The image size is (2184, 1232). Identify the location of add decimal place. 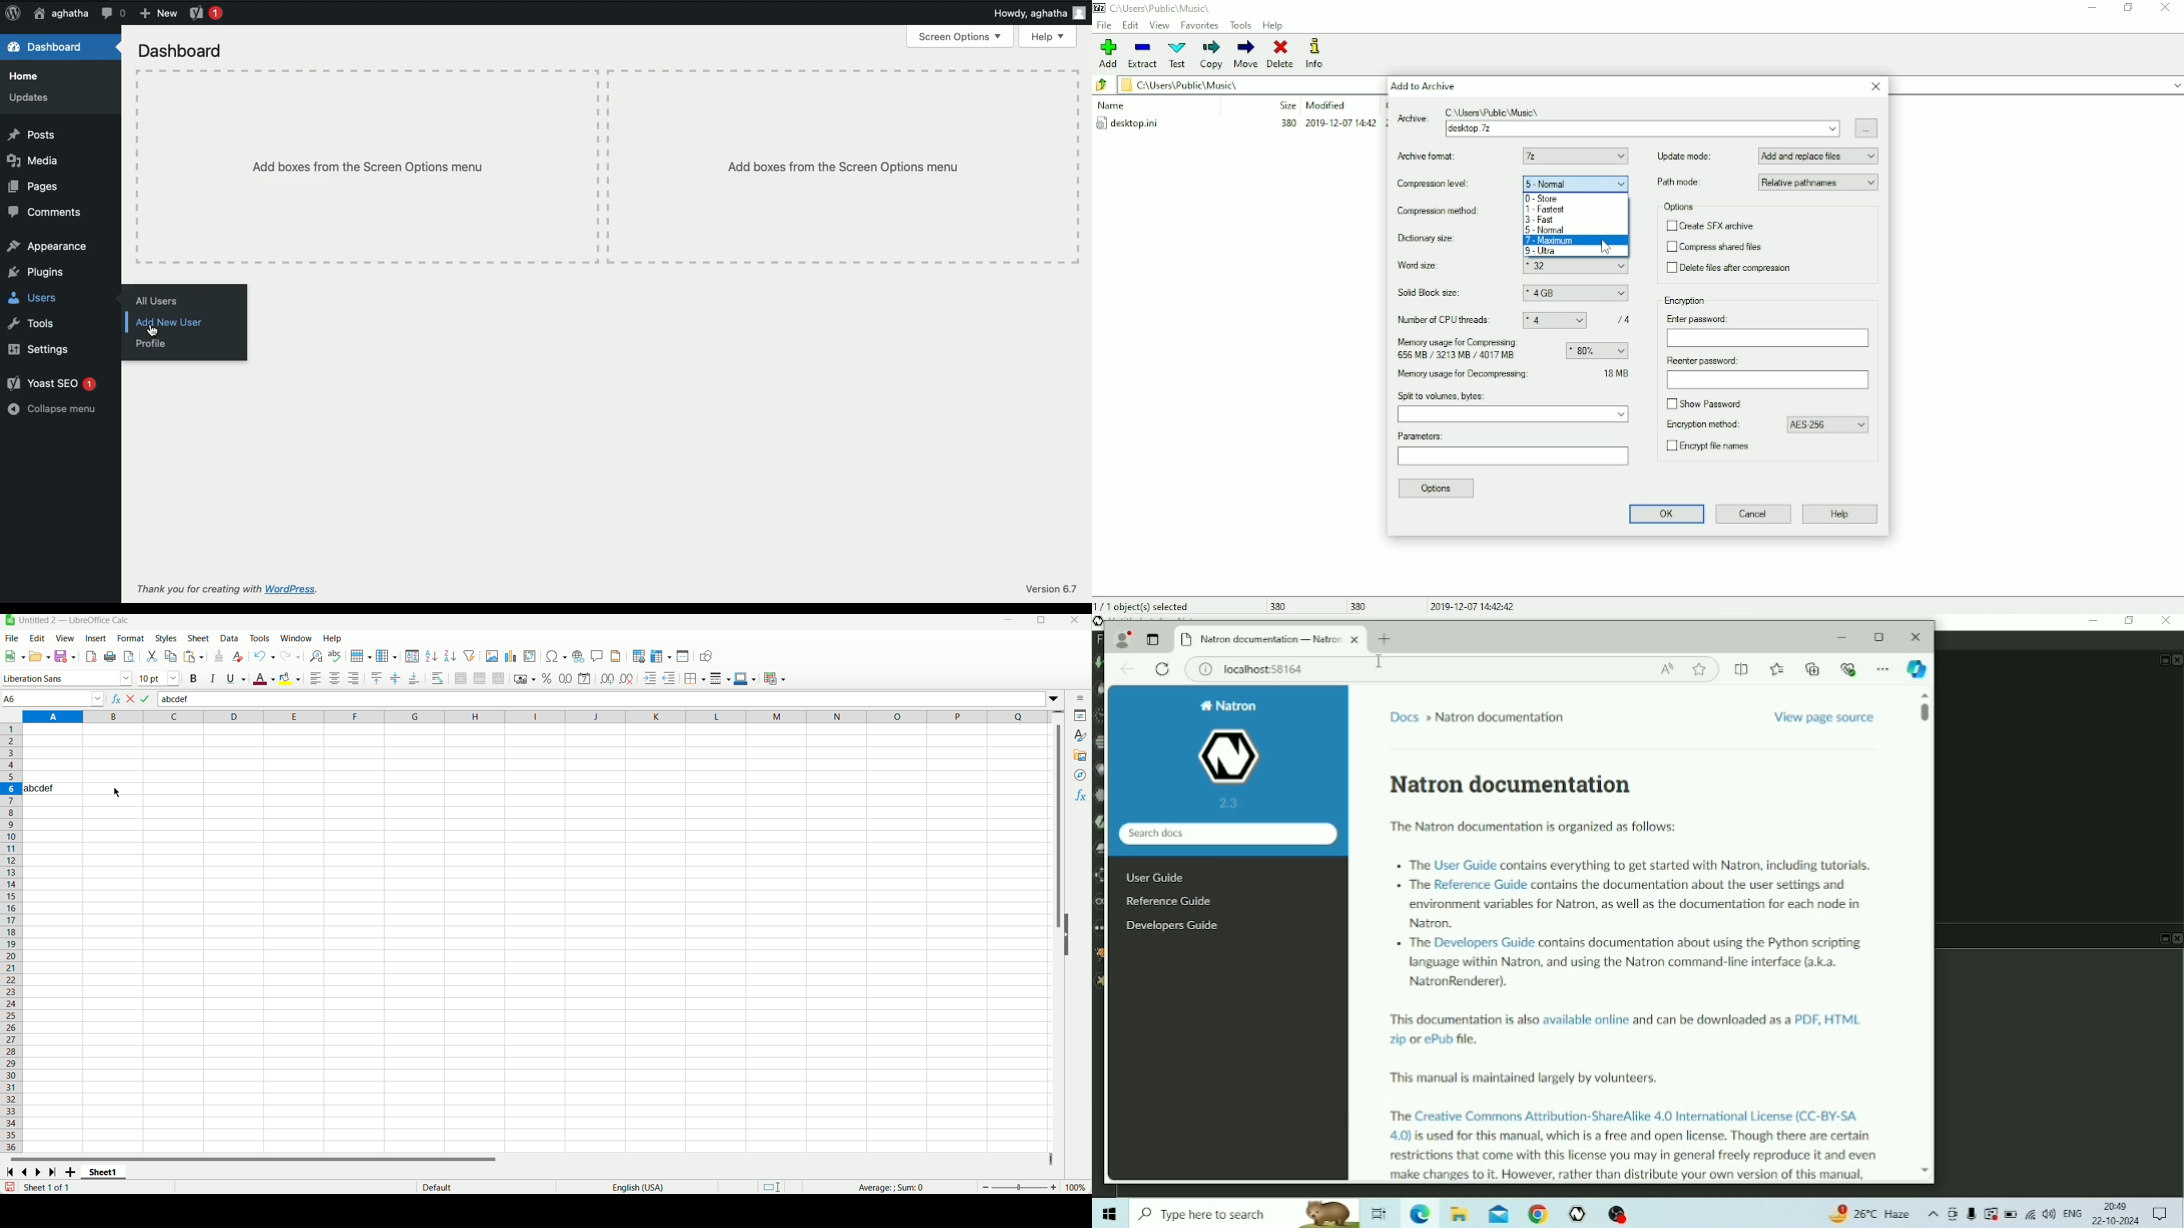
(607, 680).